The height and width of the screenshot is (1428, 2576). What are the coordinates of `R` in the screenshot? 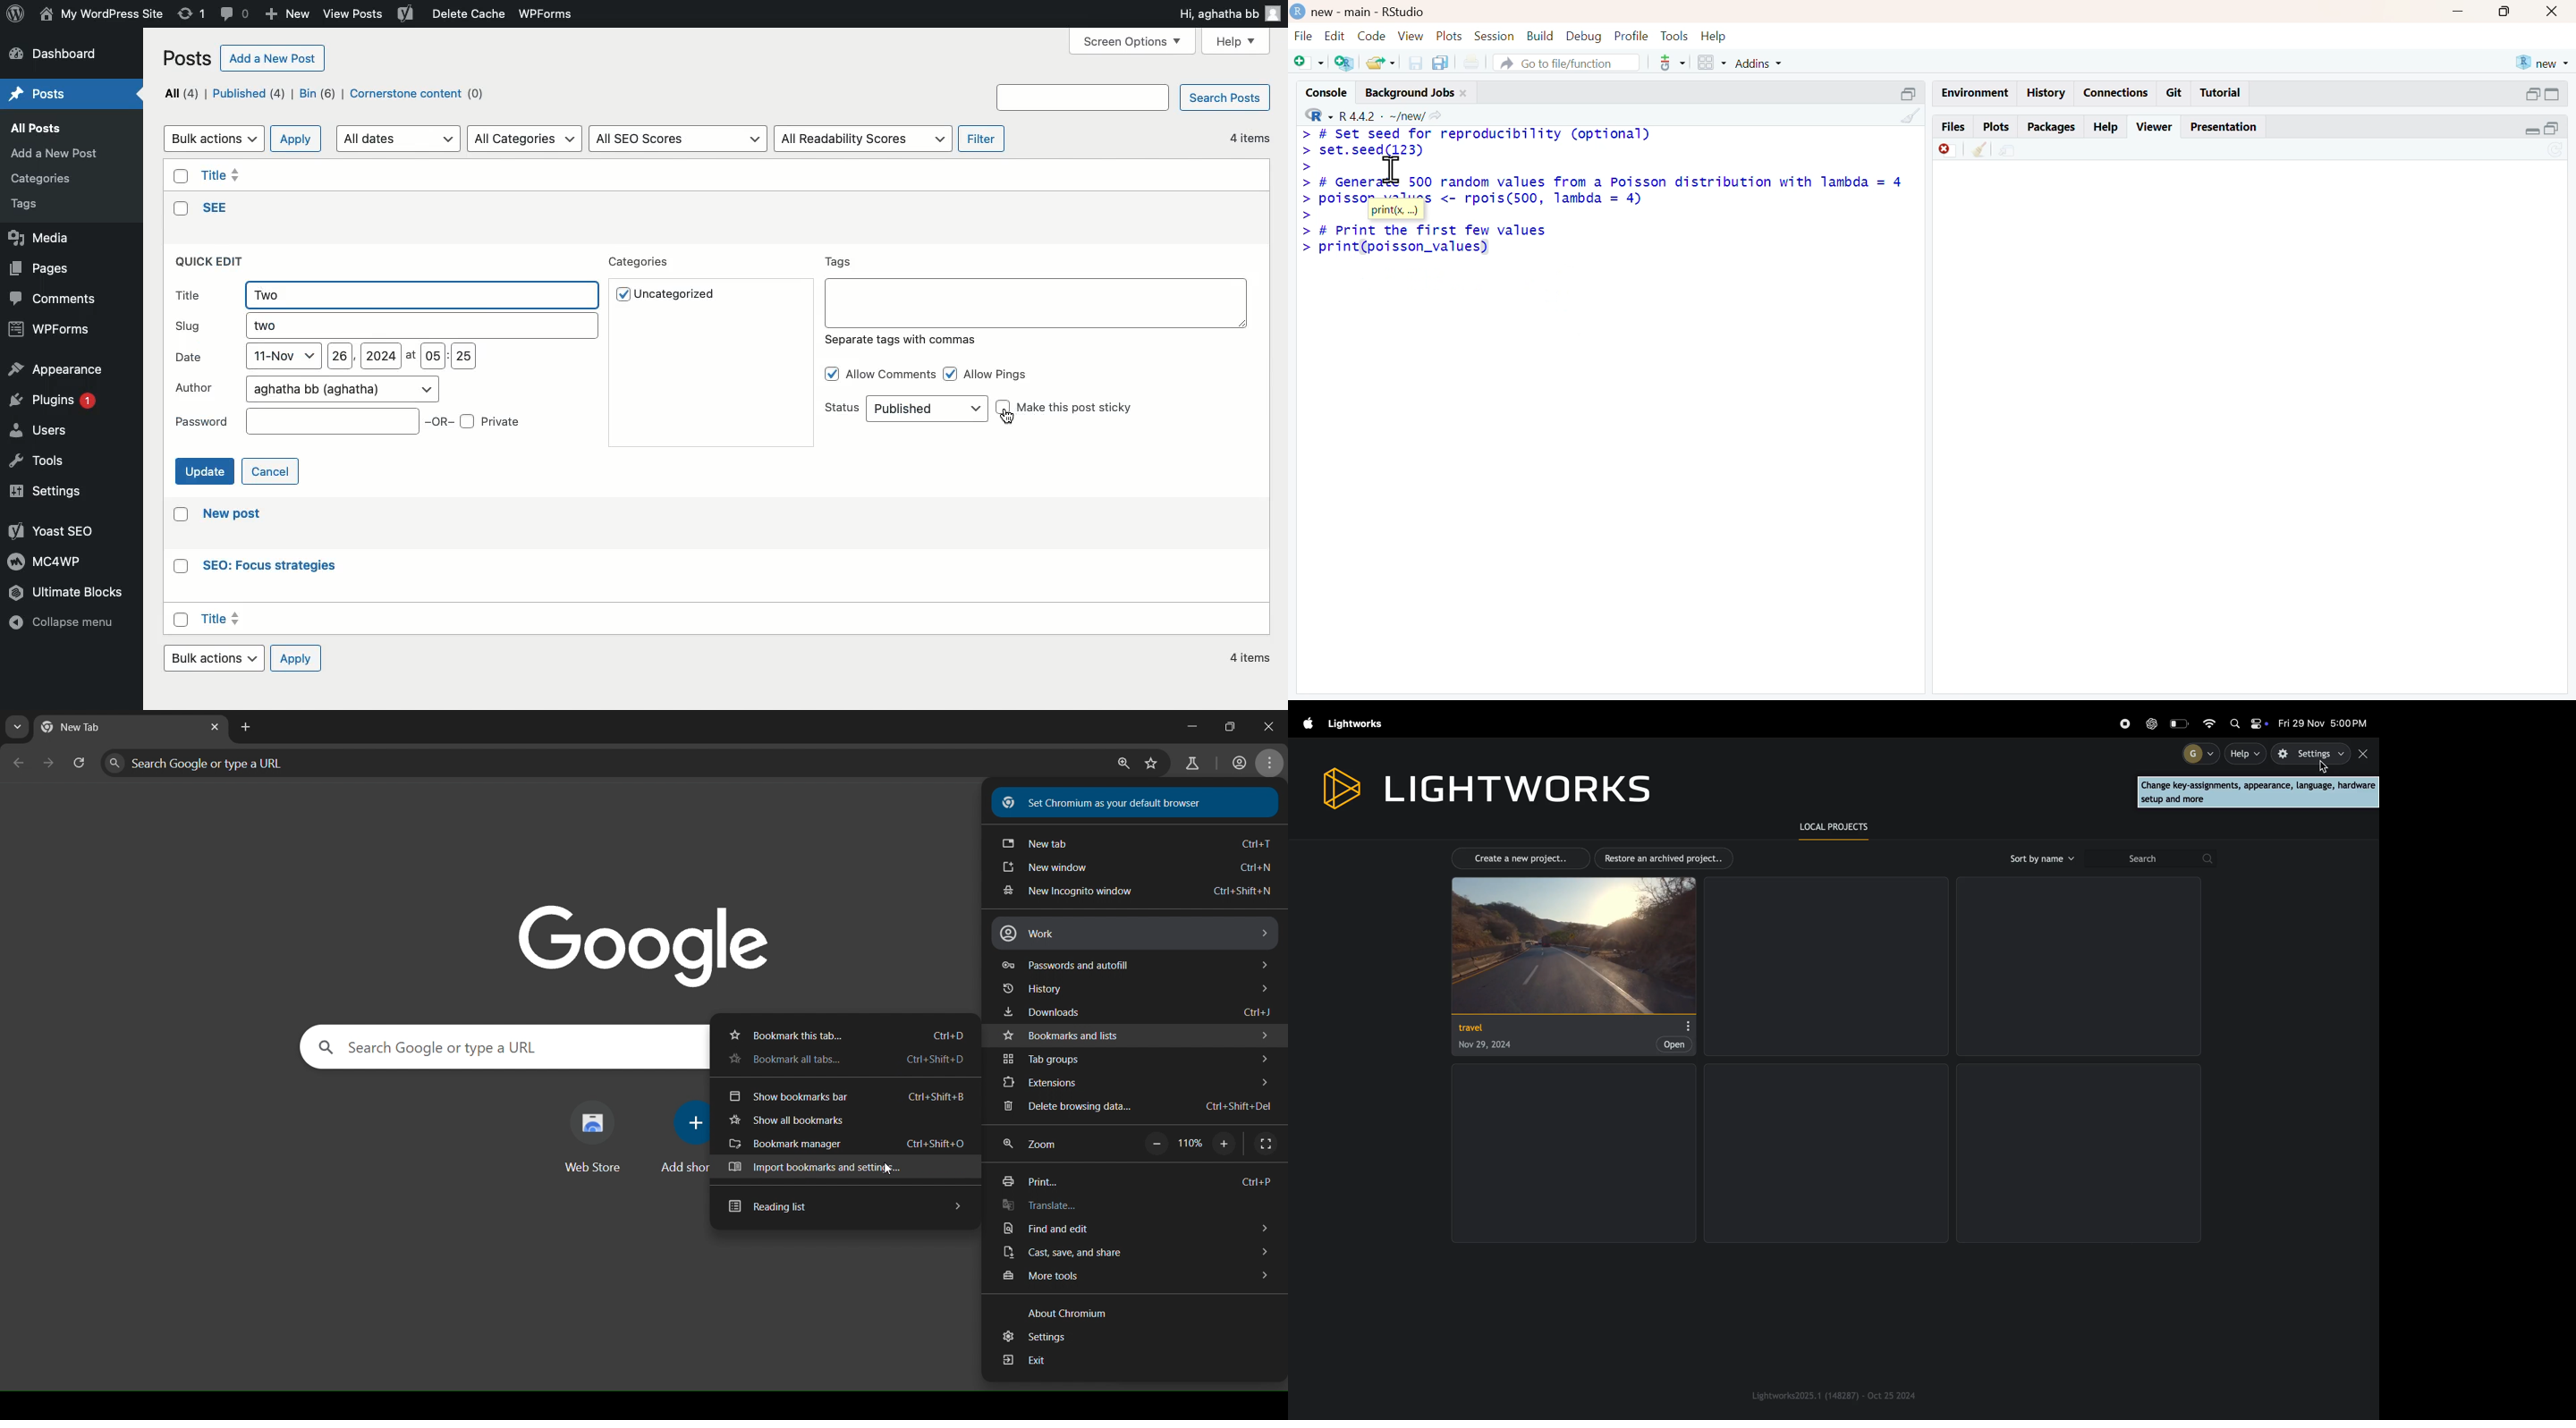 It's located at (1320, 114).